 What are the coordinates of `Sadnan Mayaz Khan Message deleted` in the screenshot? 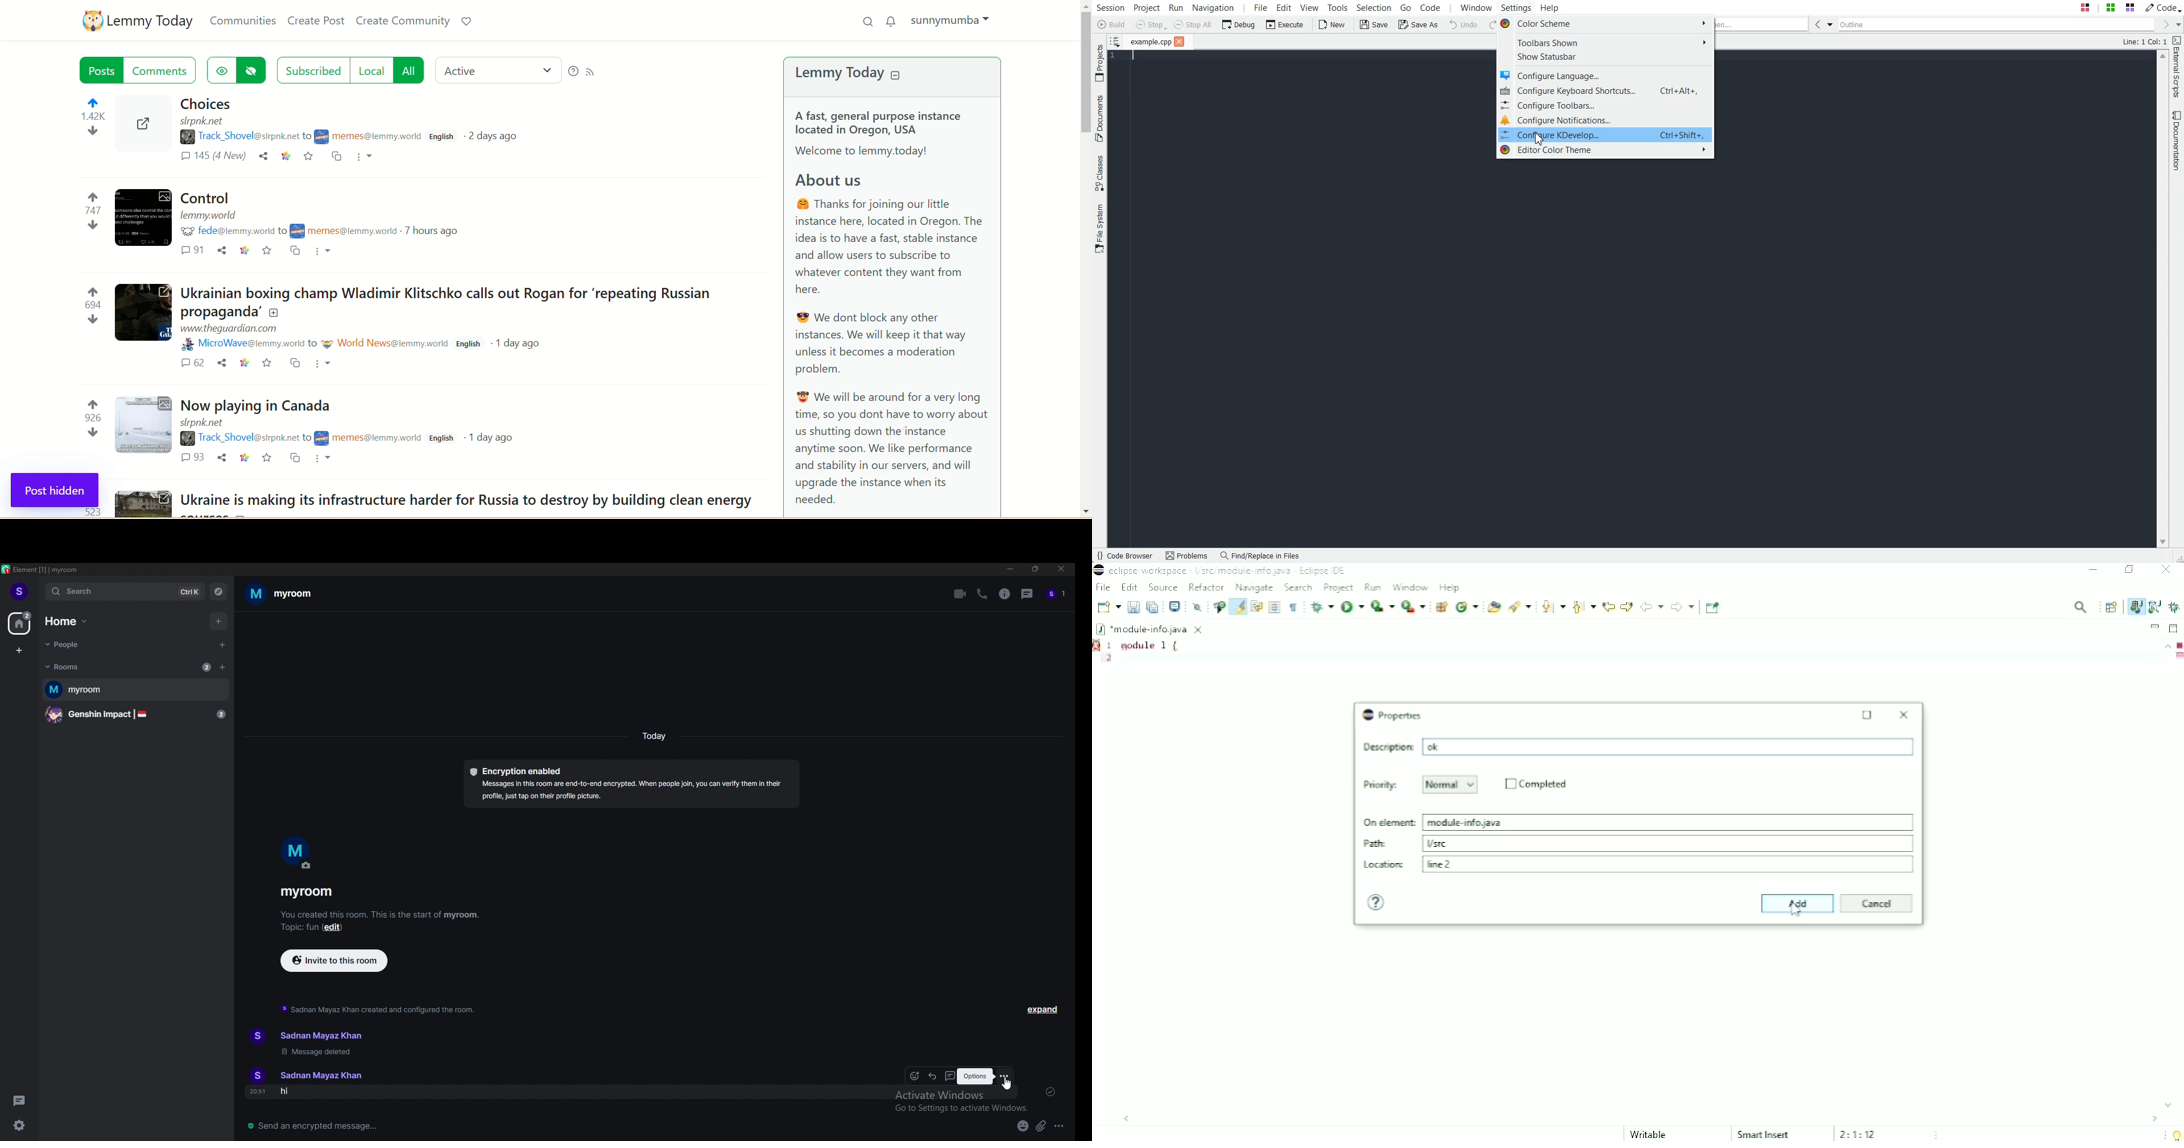 It's located at (309, 1042).